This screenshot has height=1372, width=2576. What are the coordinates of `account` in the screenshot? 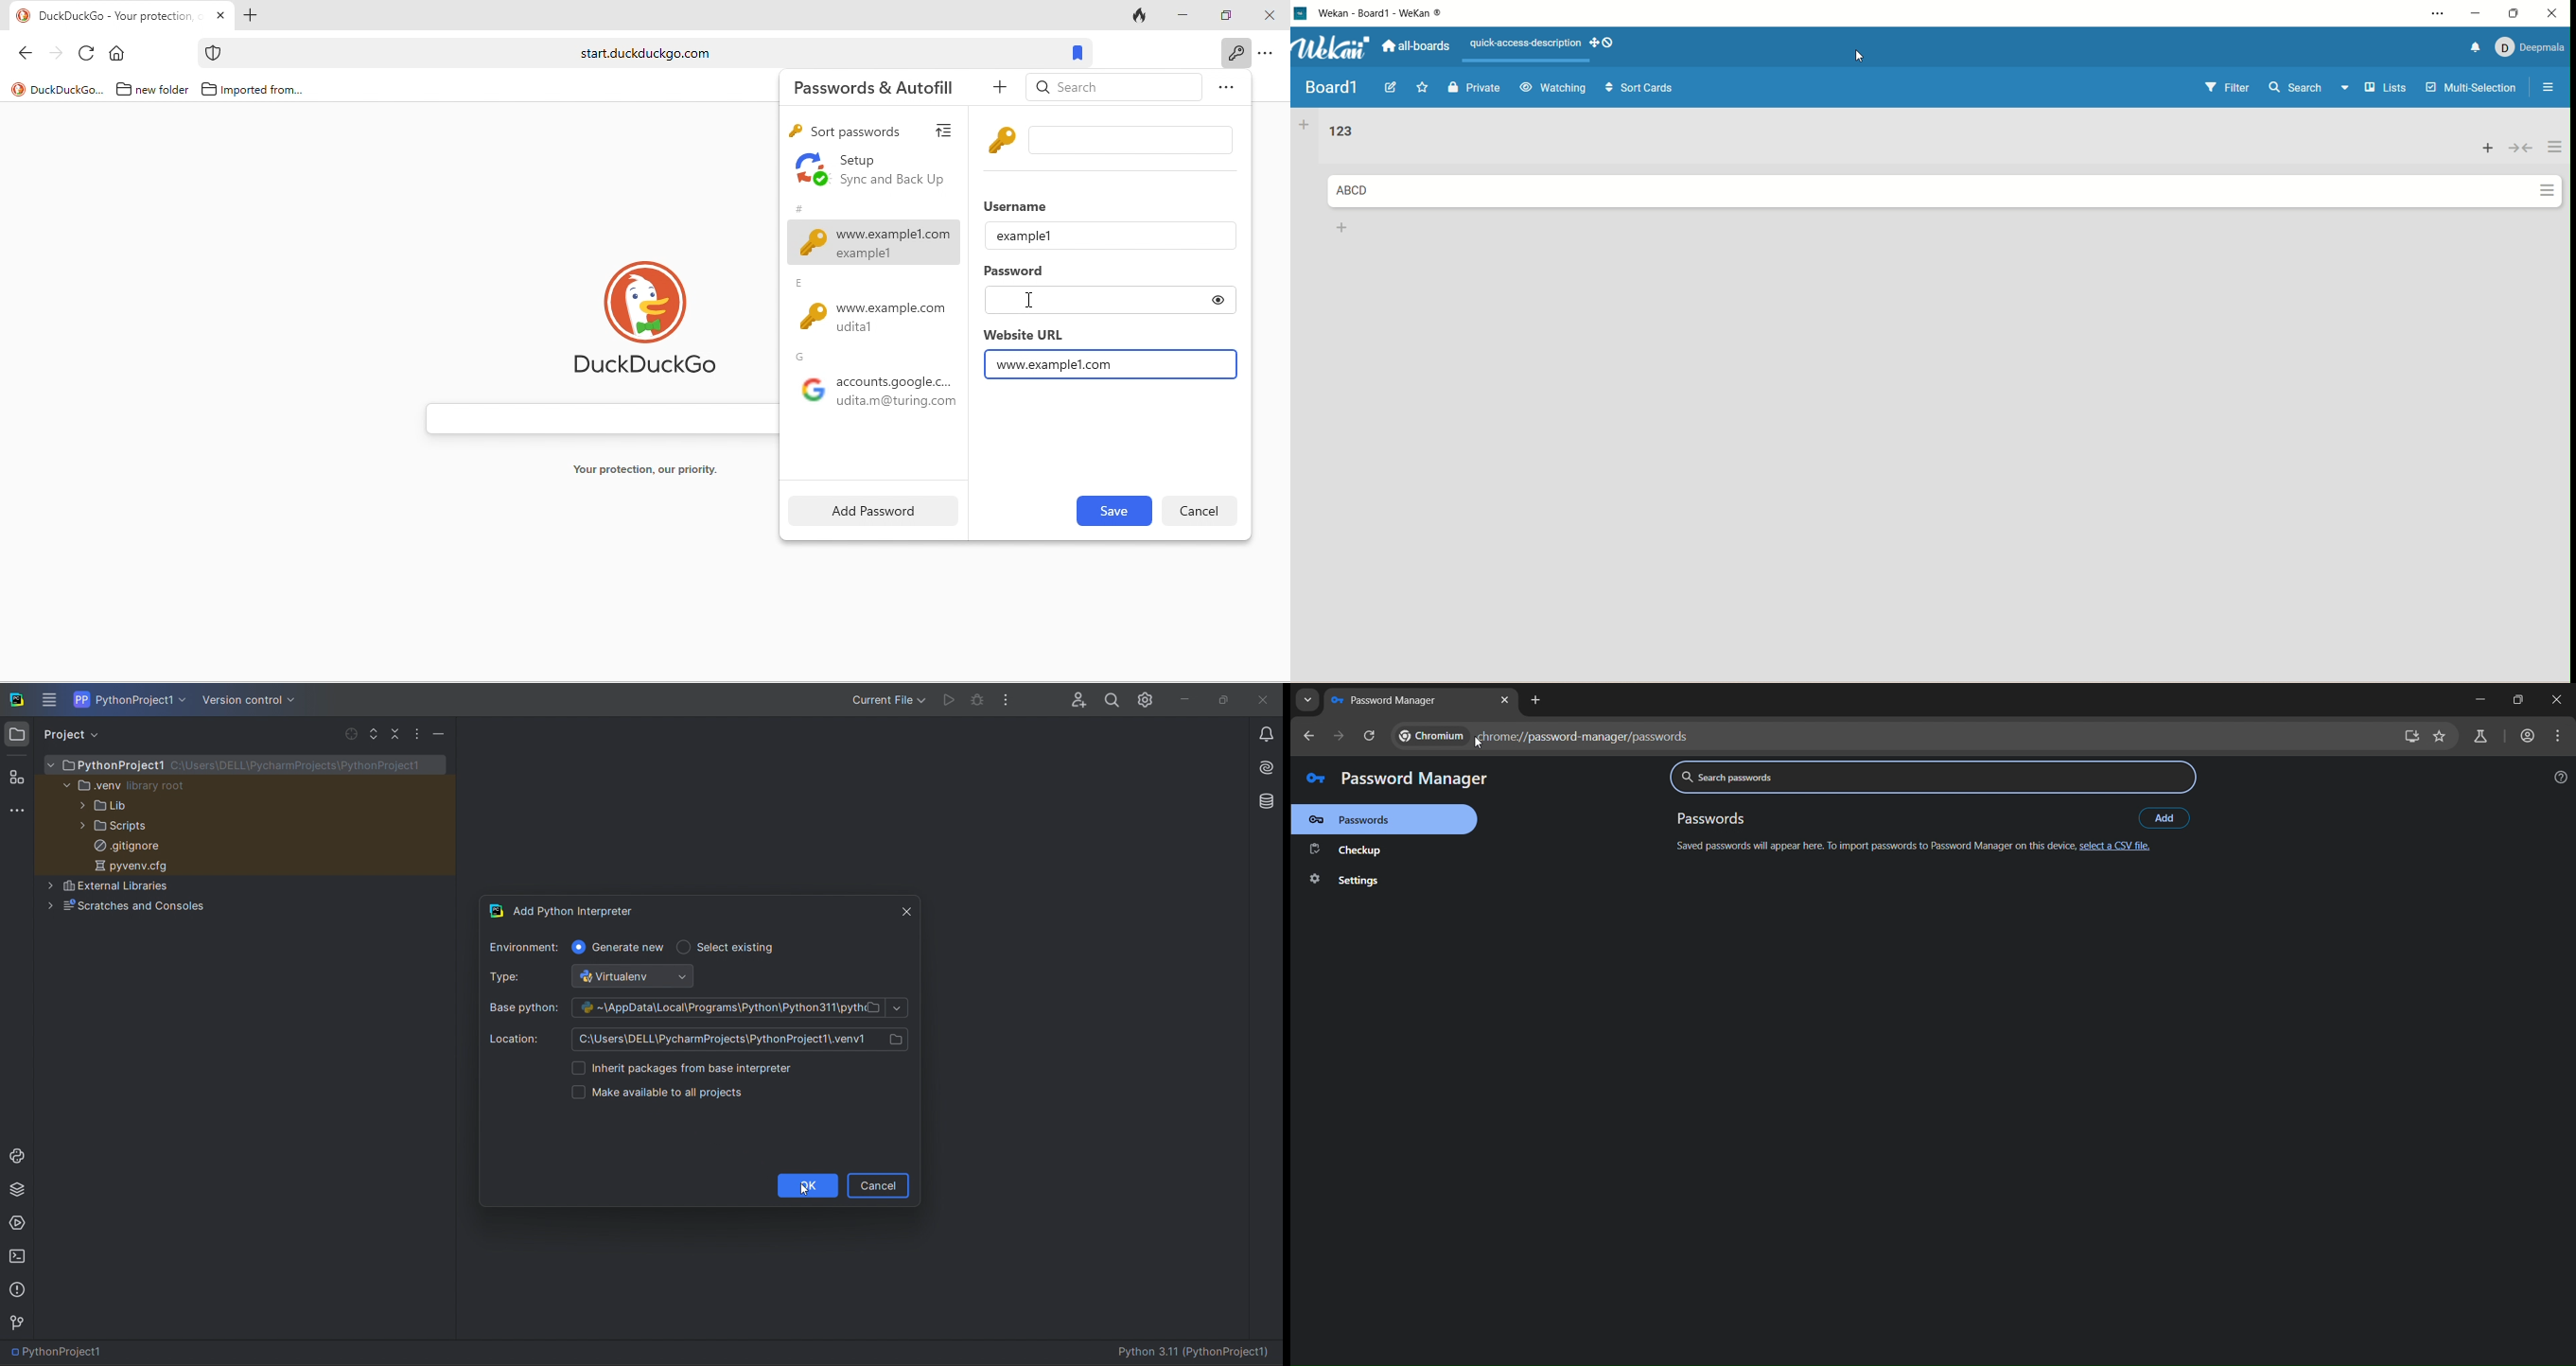 It's located at (2528, 49).